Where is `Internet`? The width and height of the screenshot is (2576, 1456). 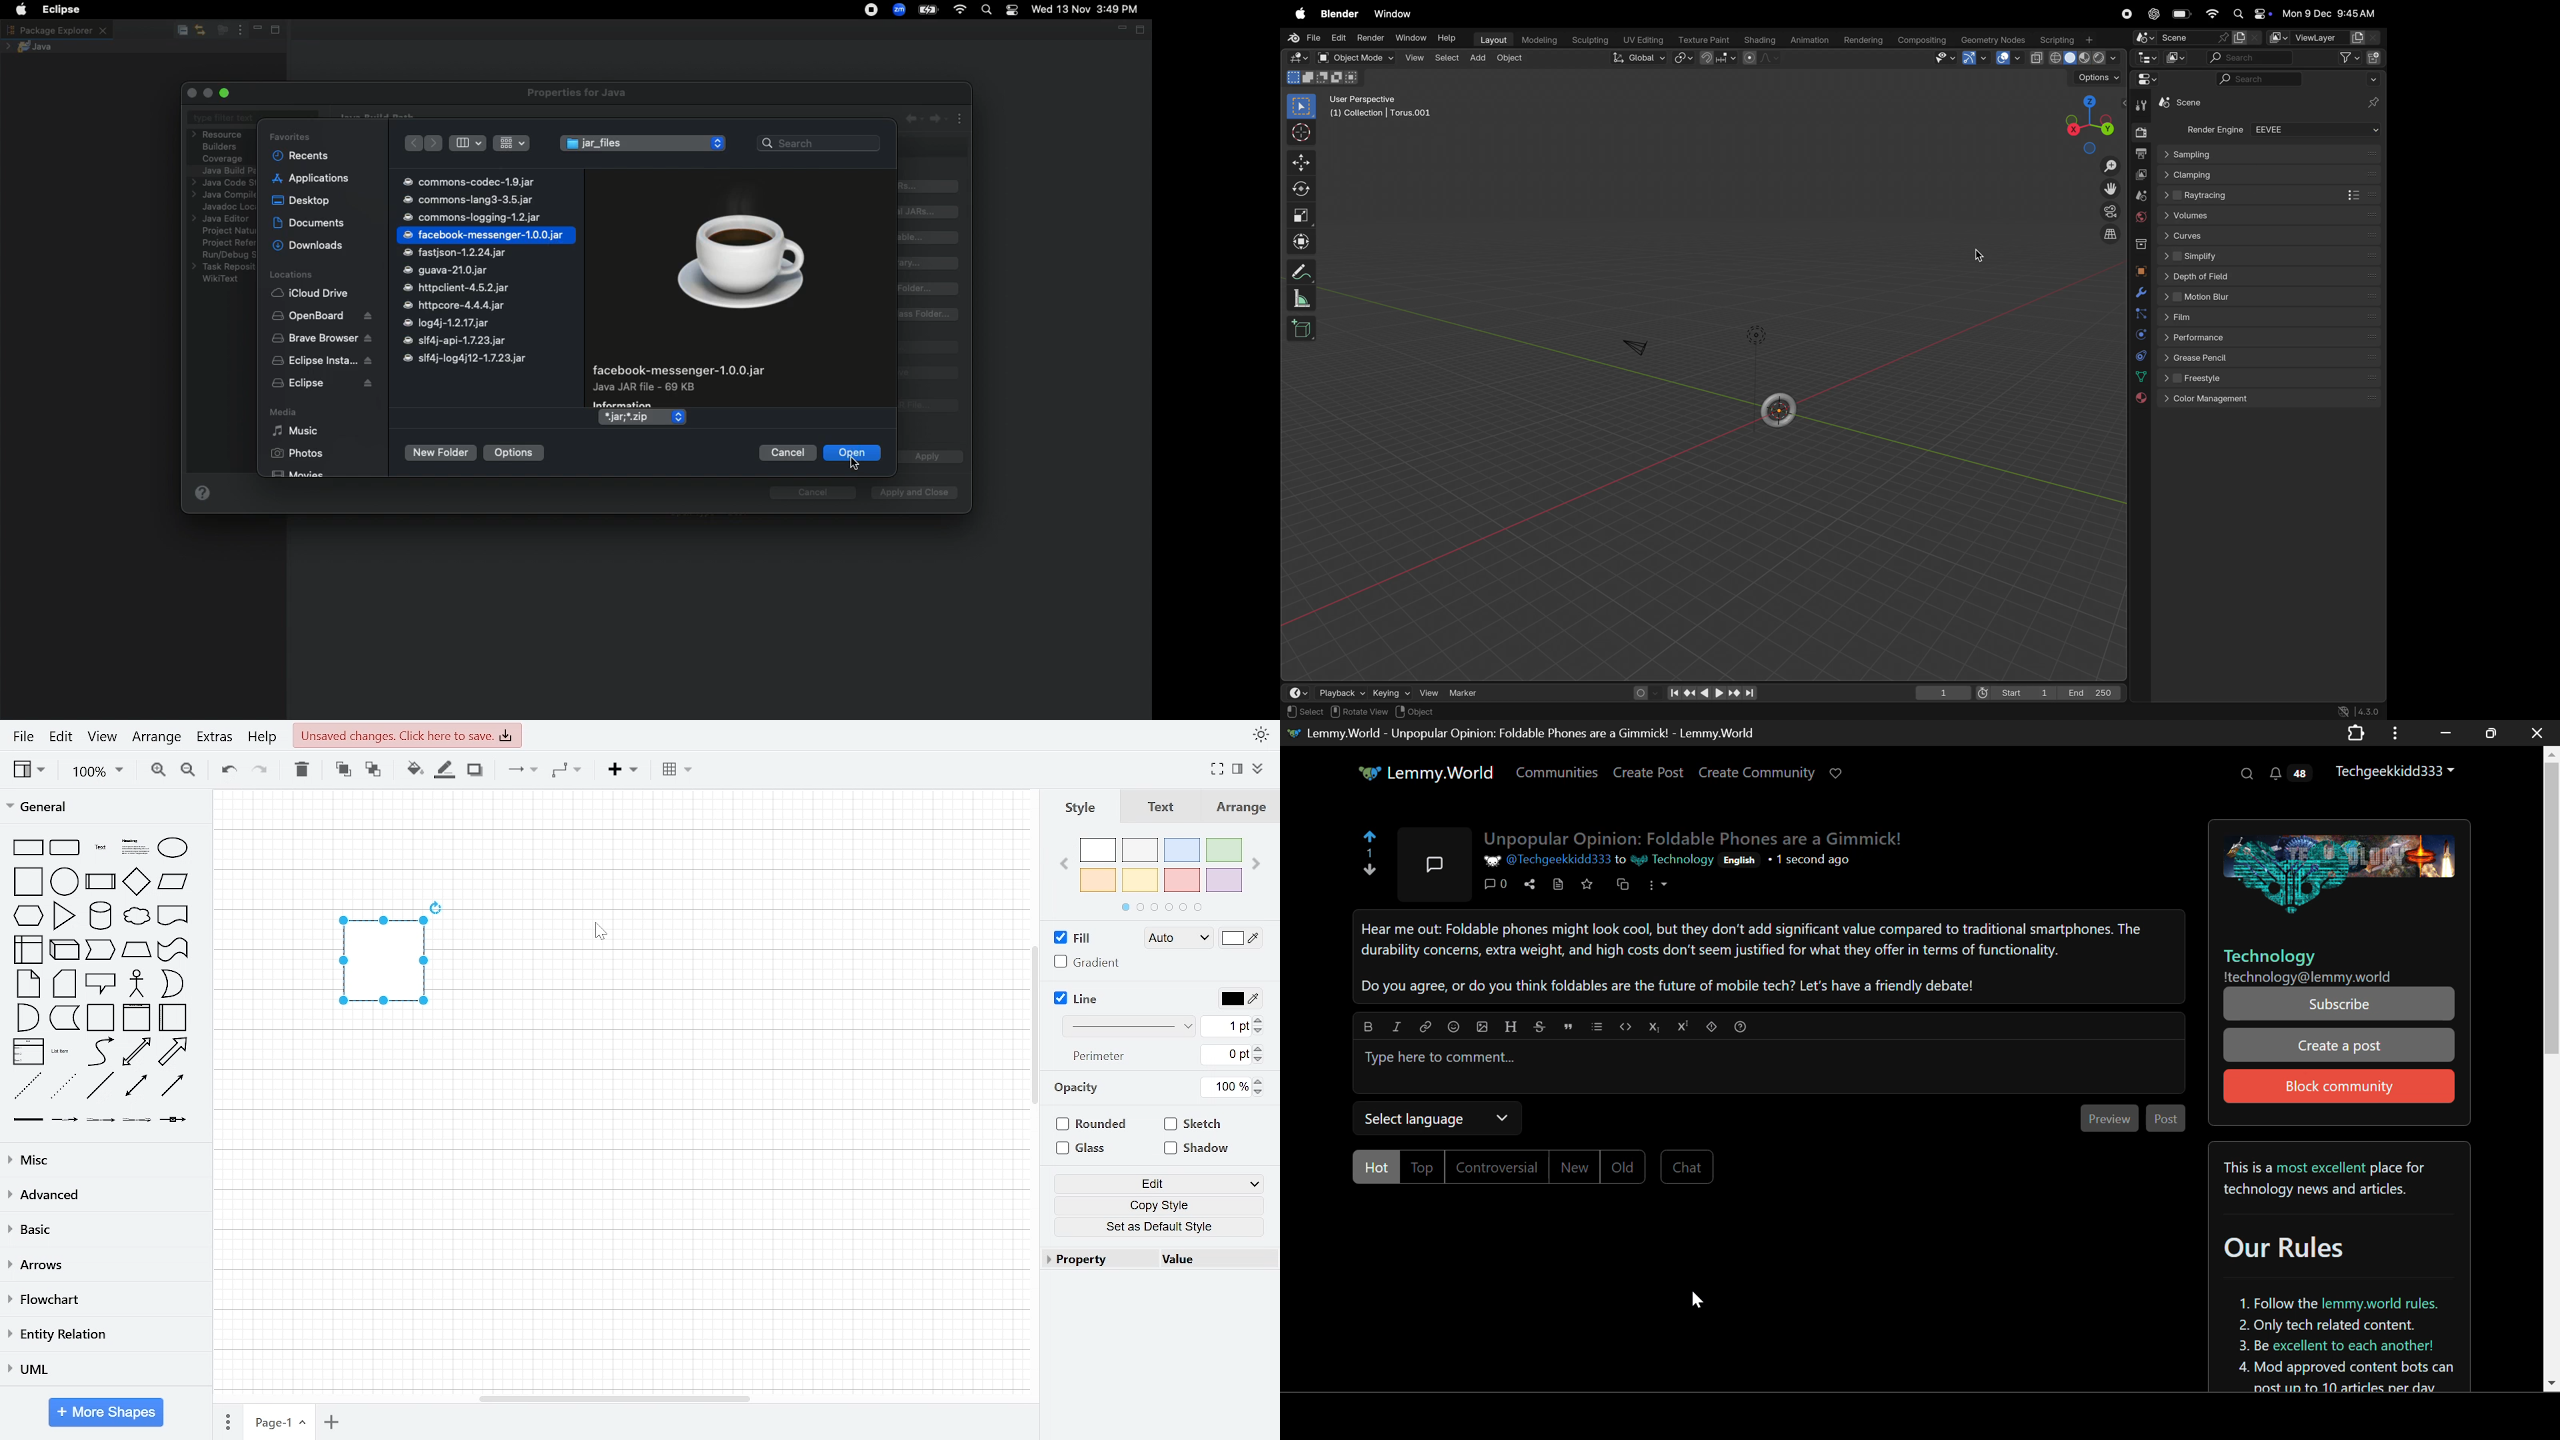 Internet is located at coordinates (961, 10).